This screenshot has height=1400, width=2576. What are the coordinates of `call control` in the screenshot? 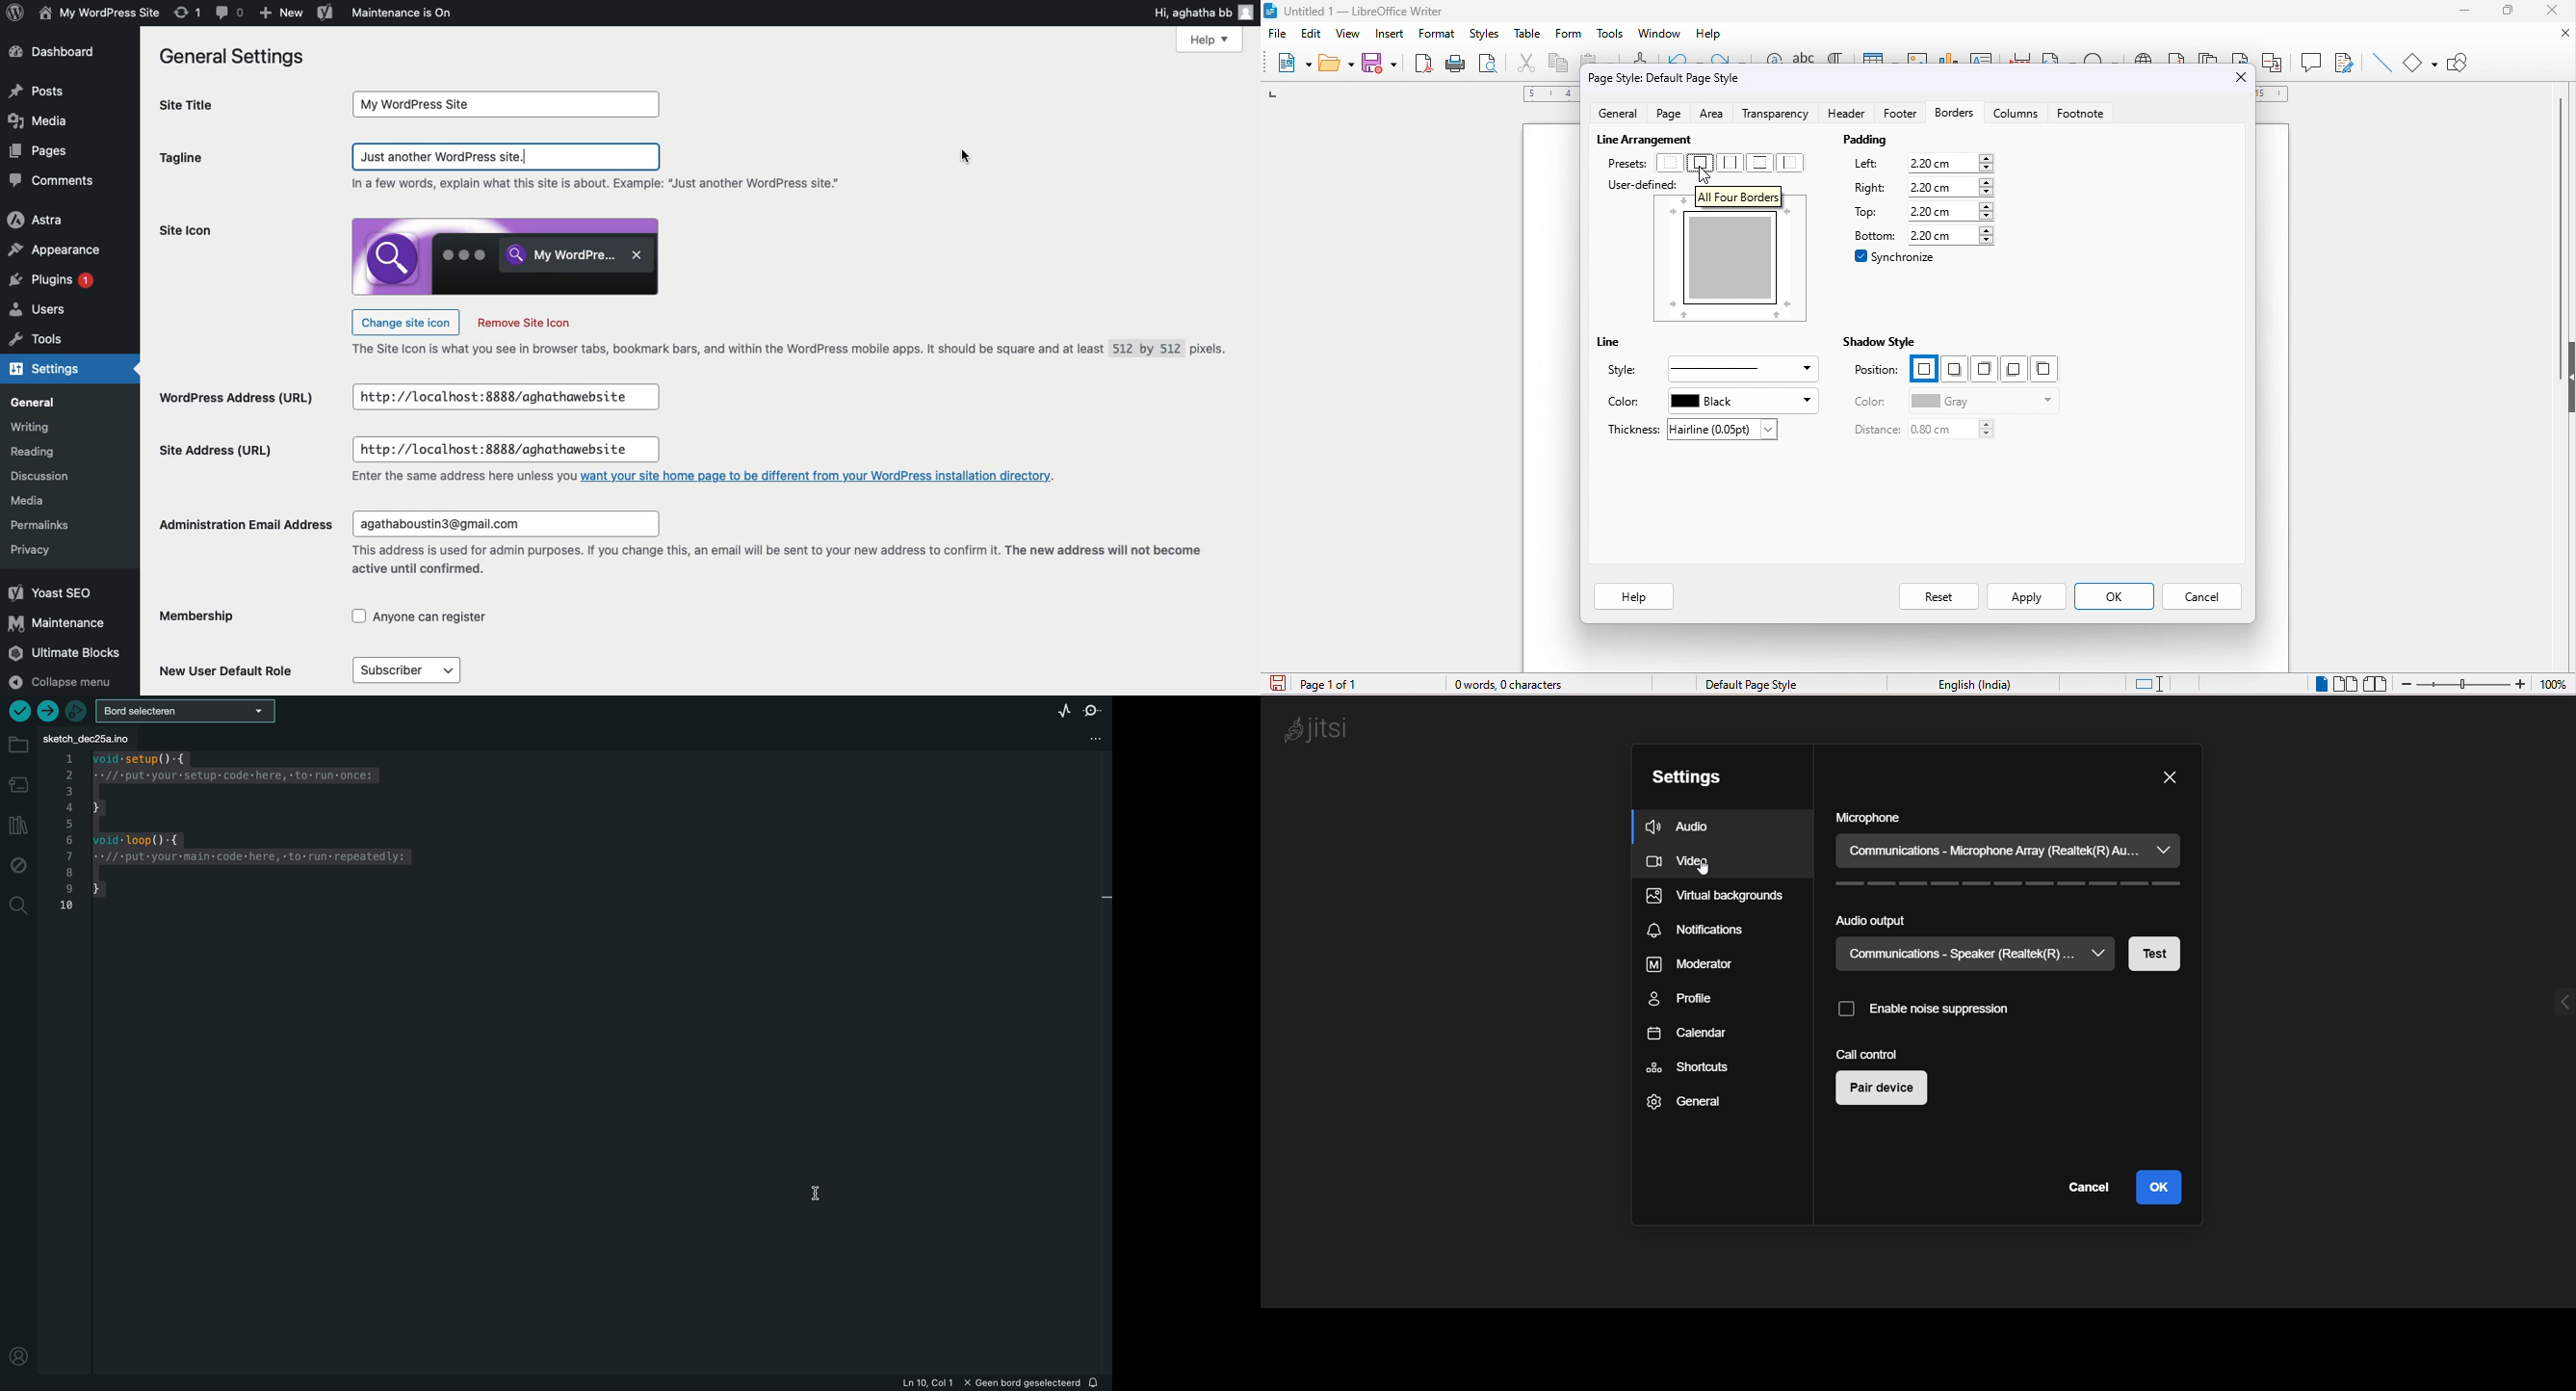 It's located at (1867, 1054).